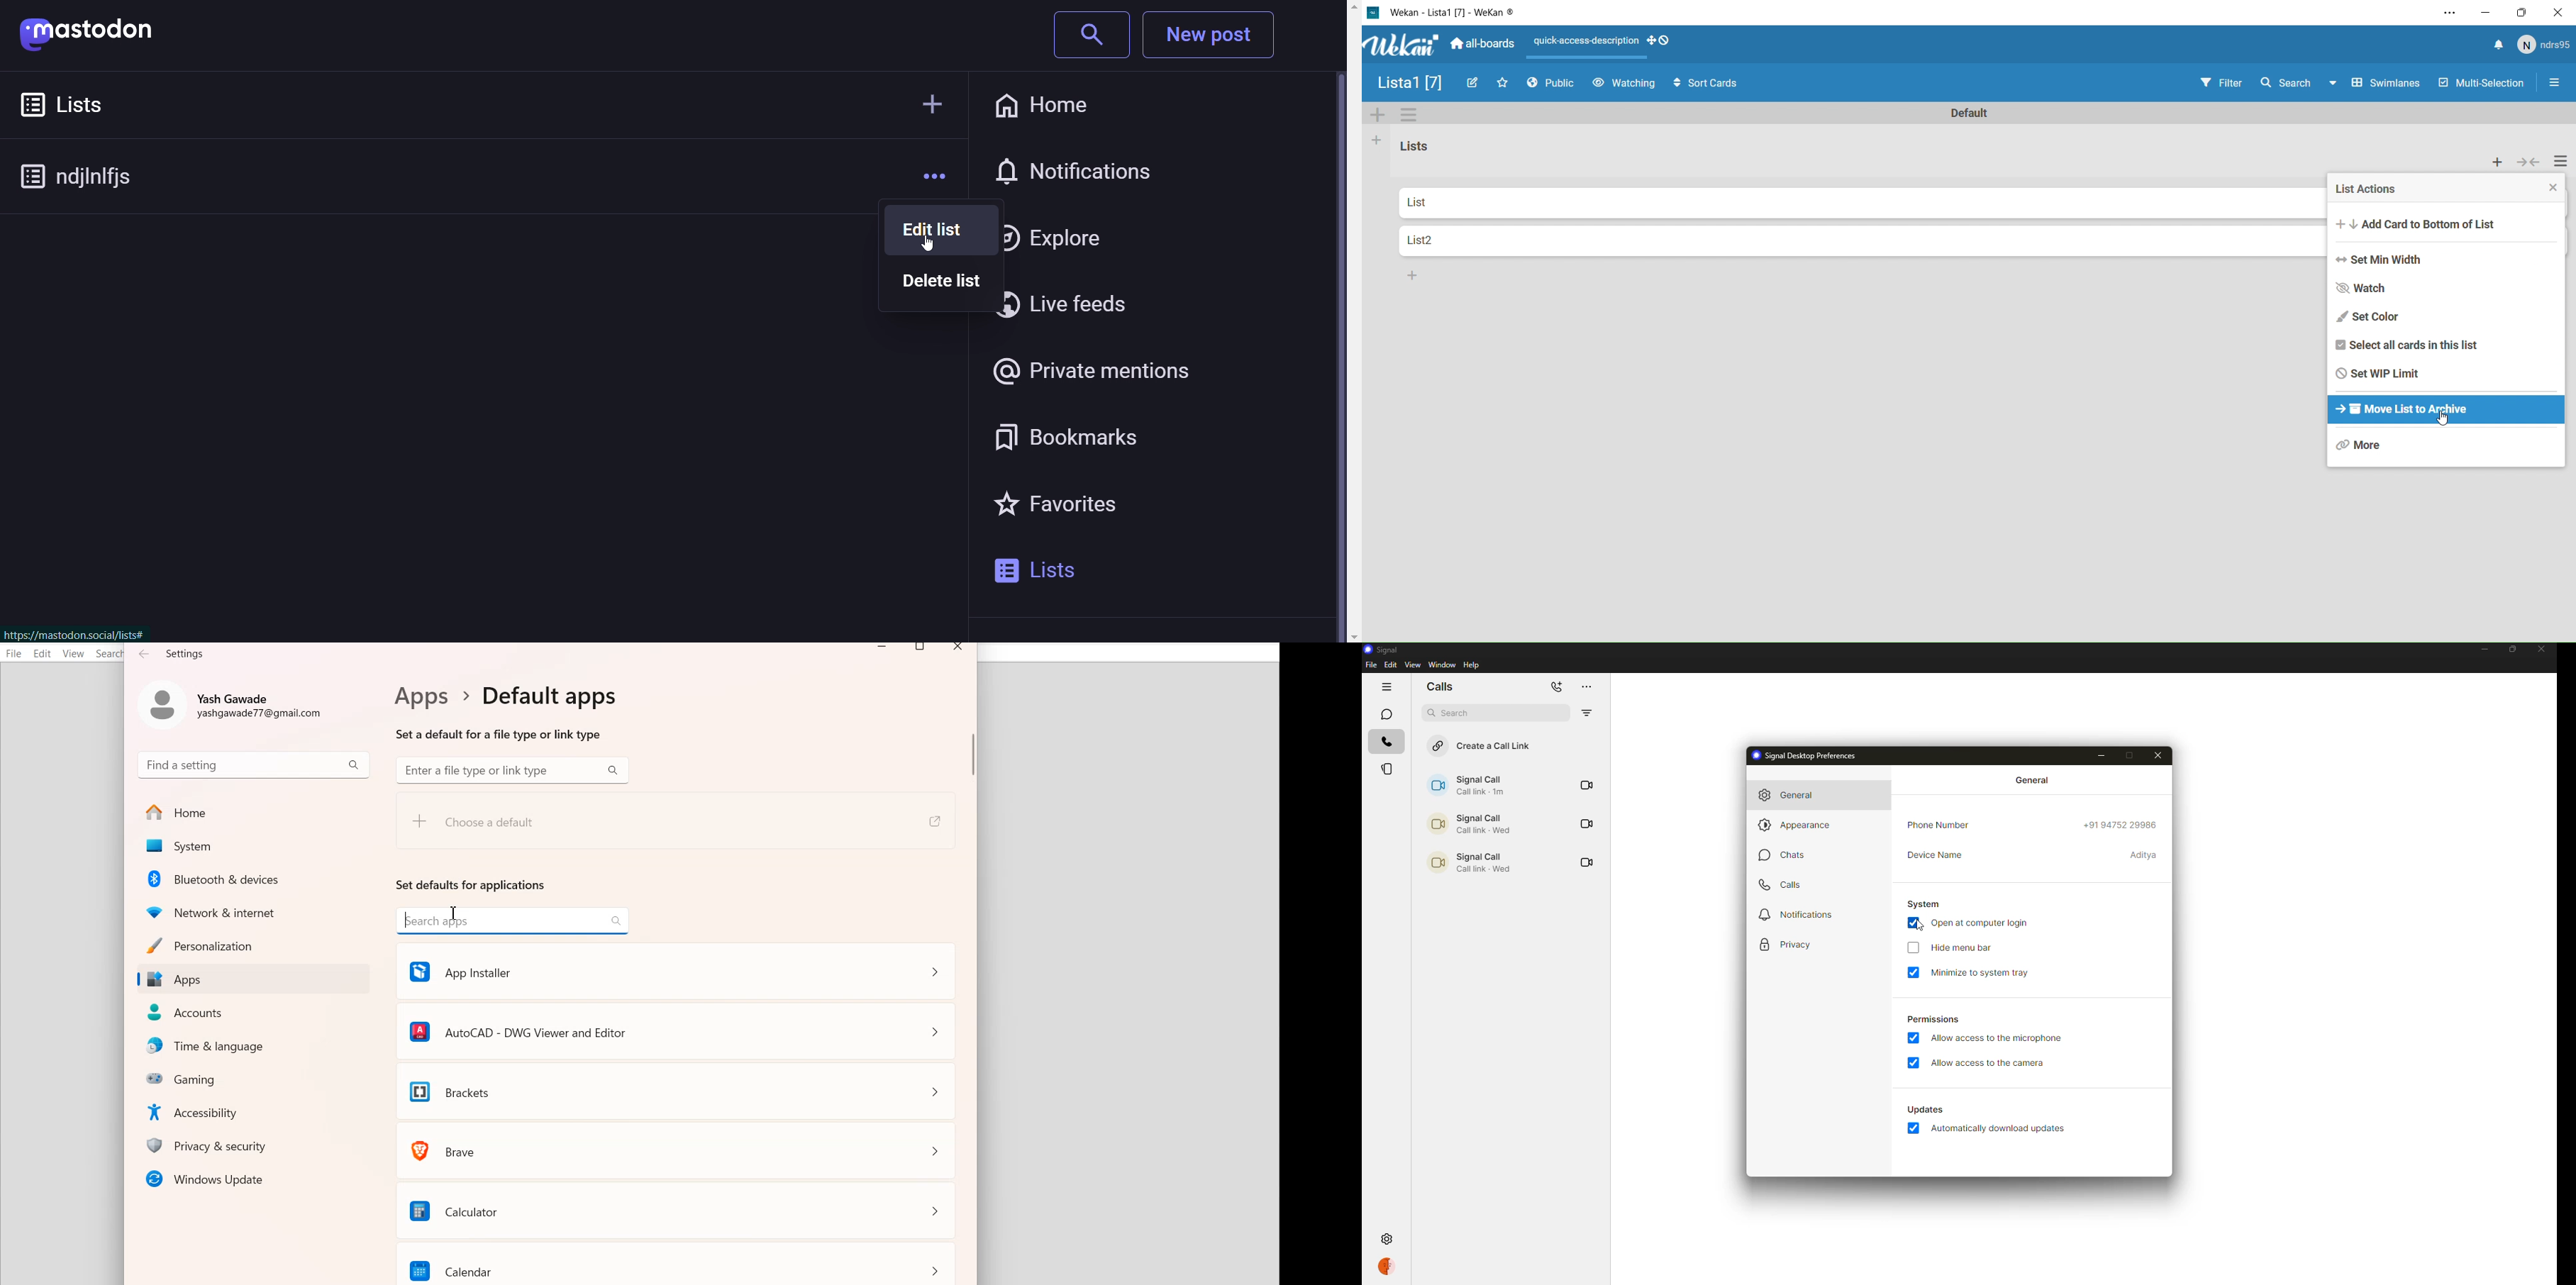  I want to click on File, so click(14, 653).